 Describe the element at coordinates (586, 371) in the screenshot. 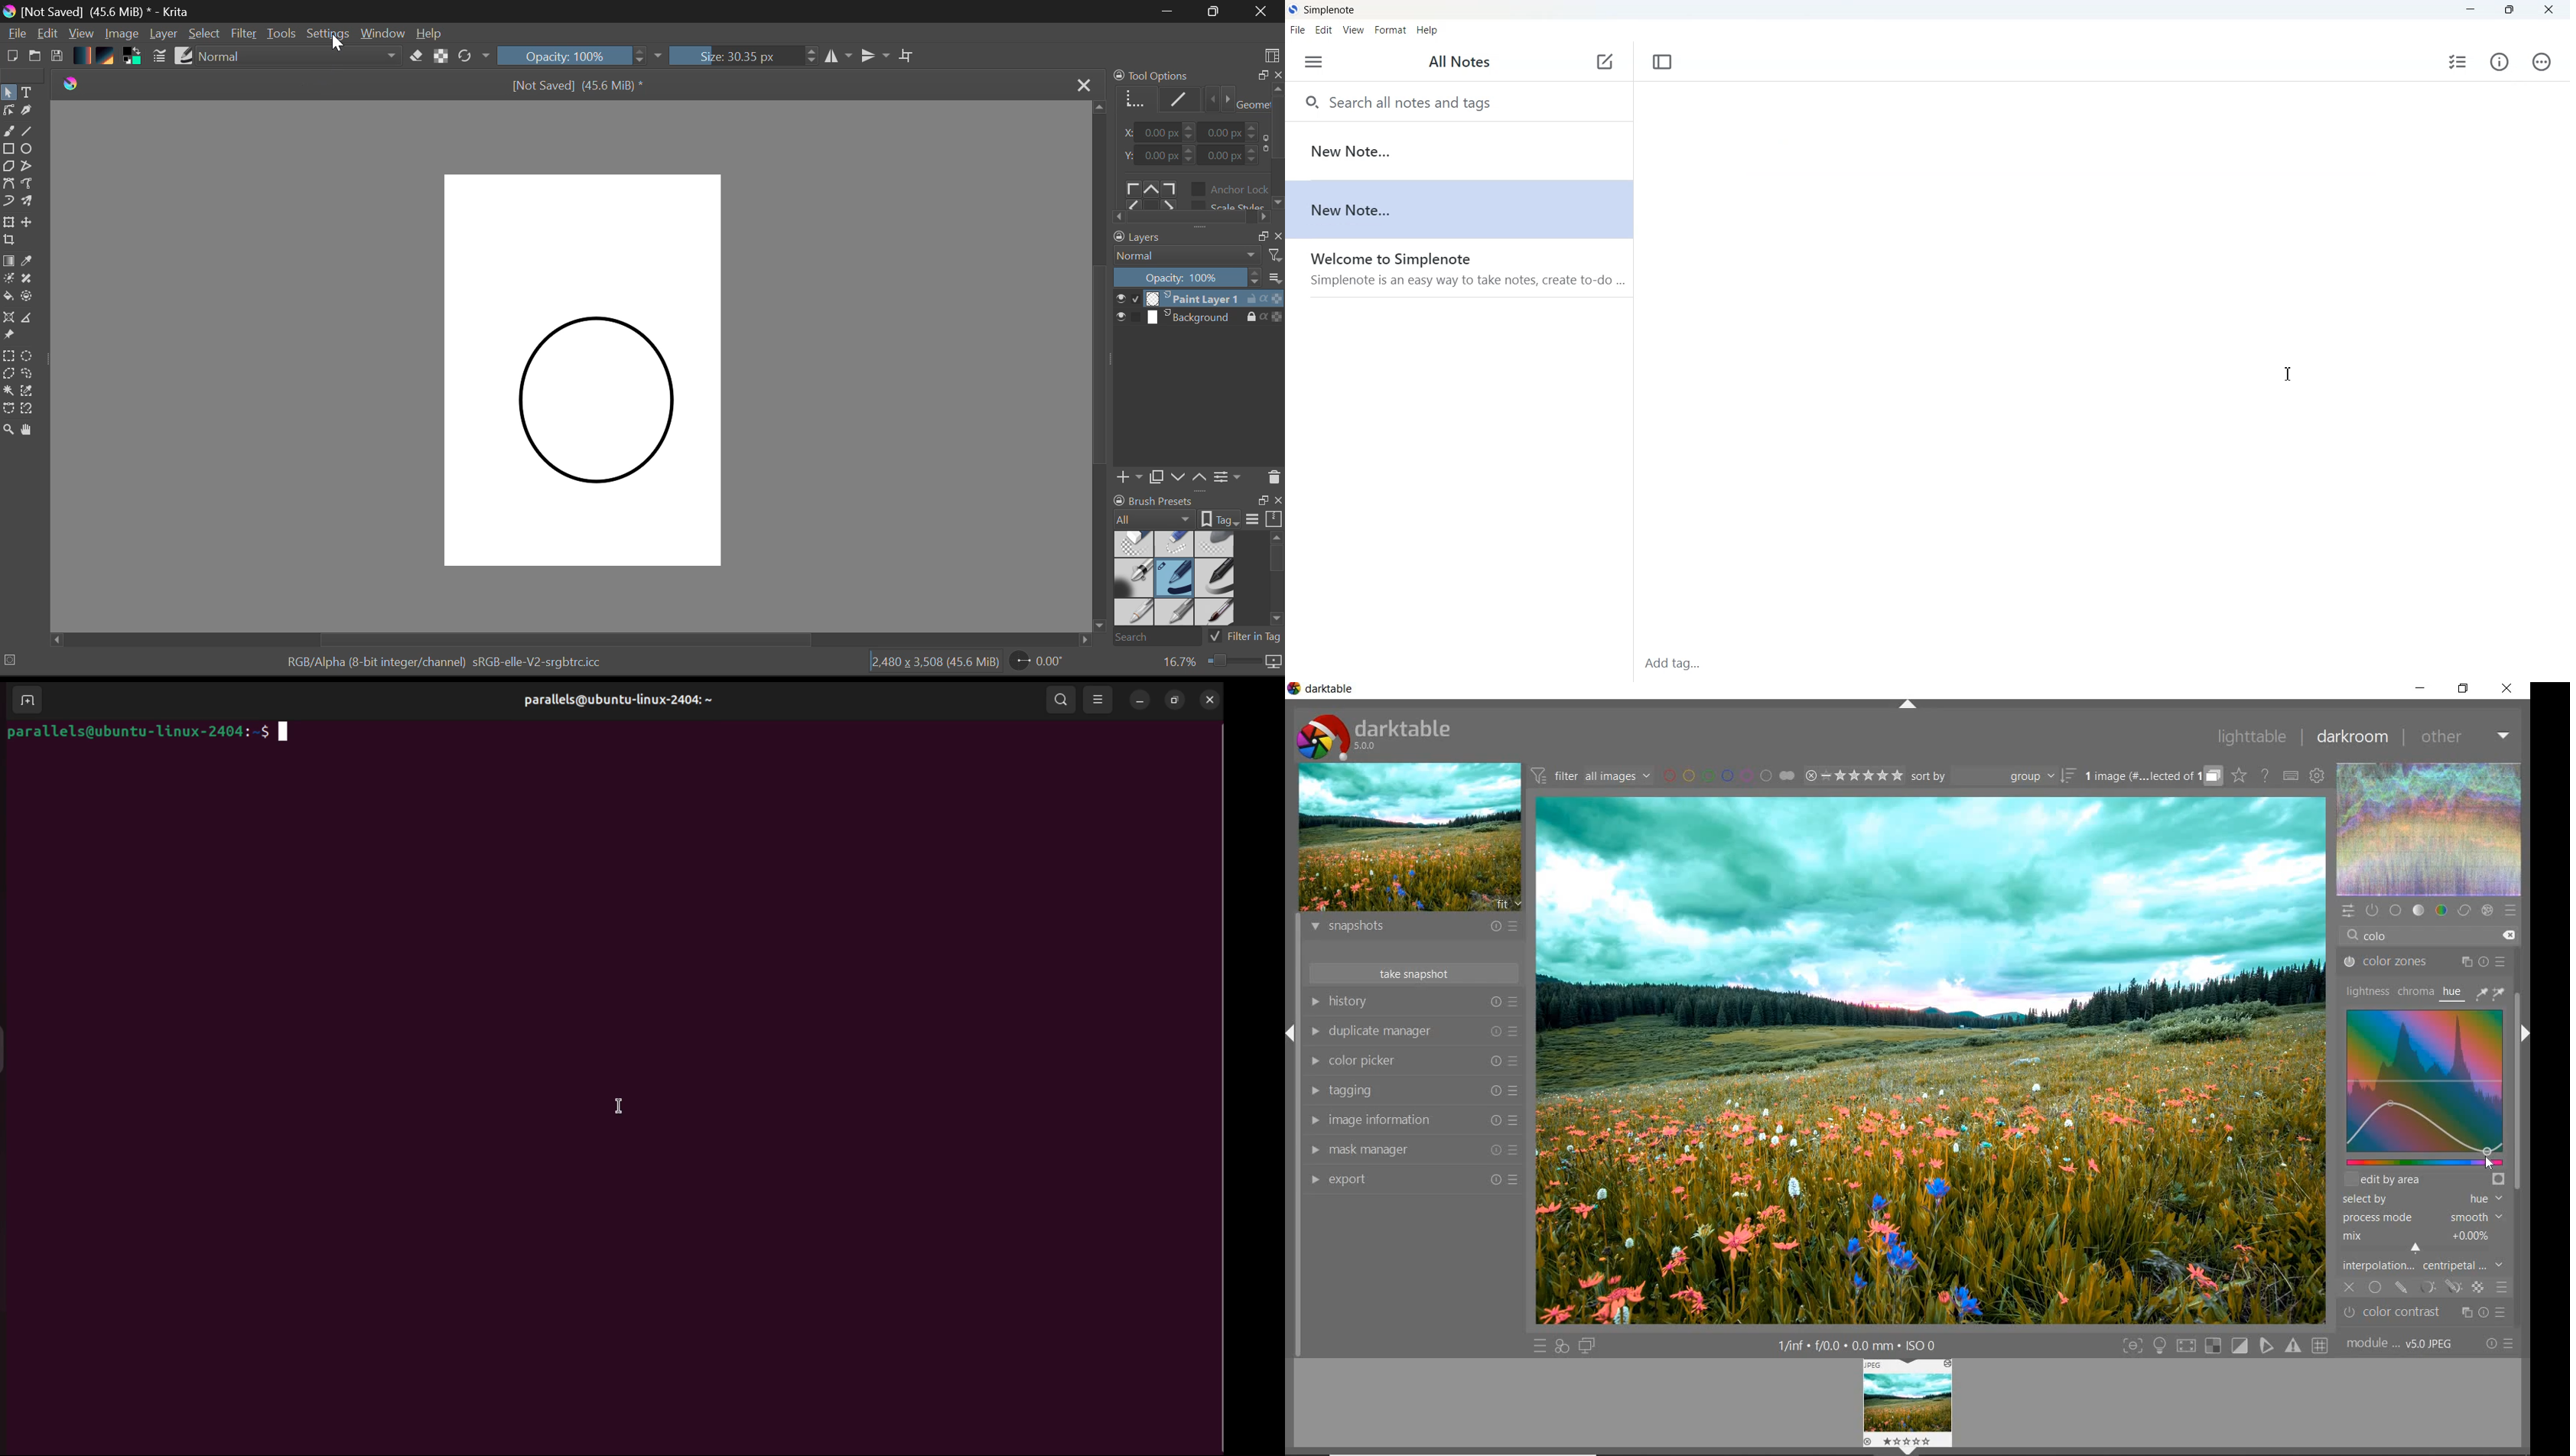

I see `Document Workspace` at that location.